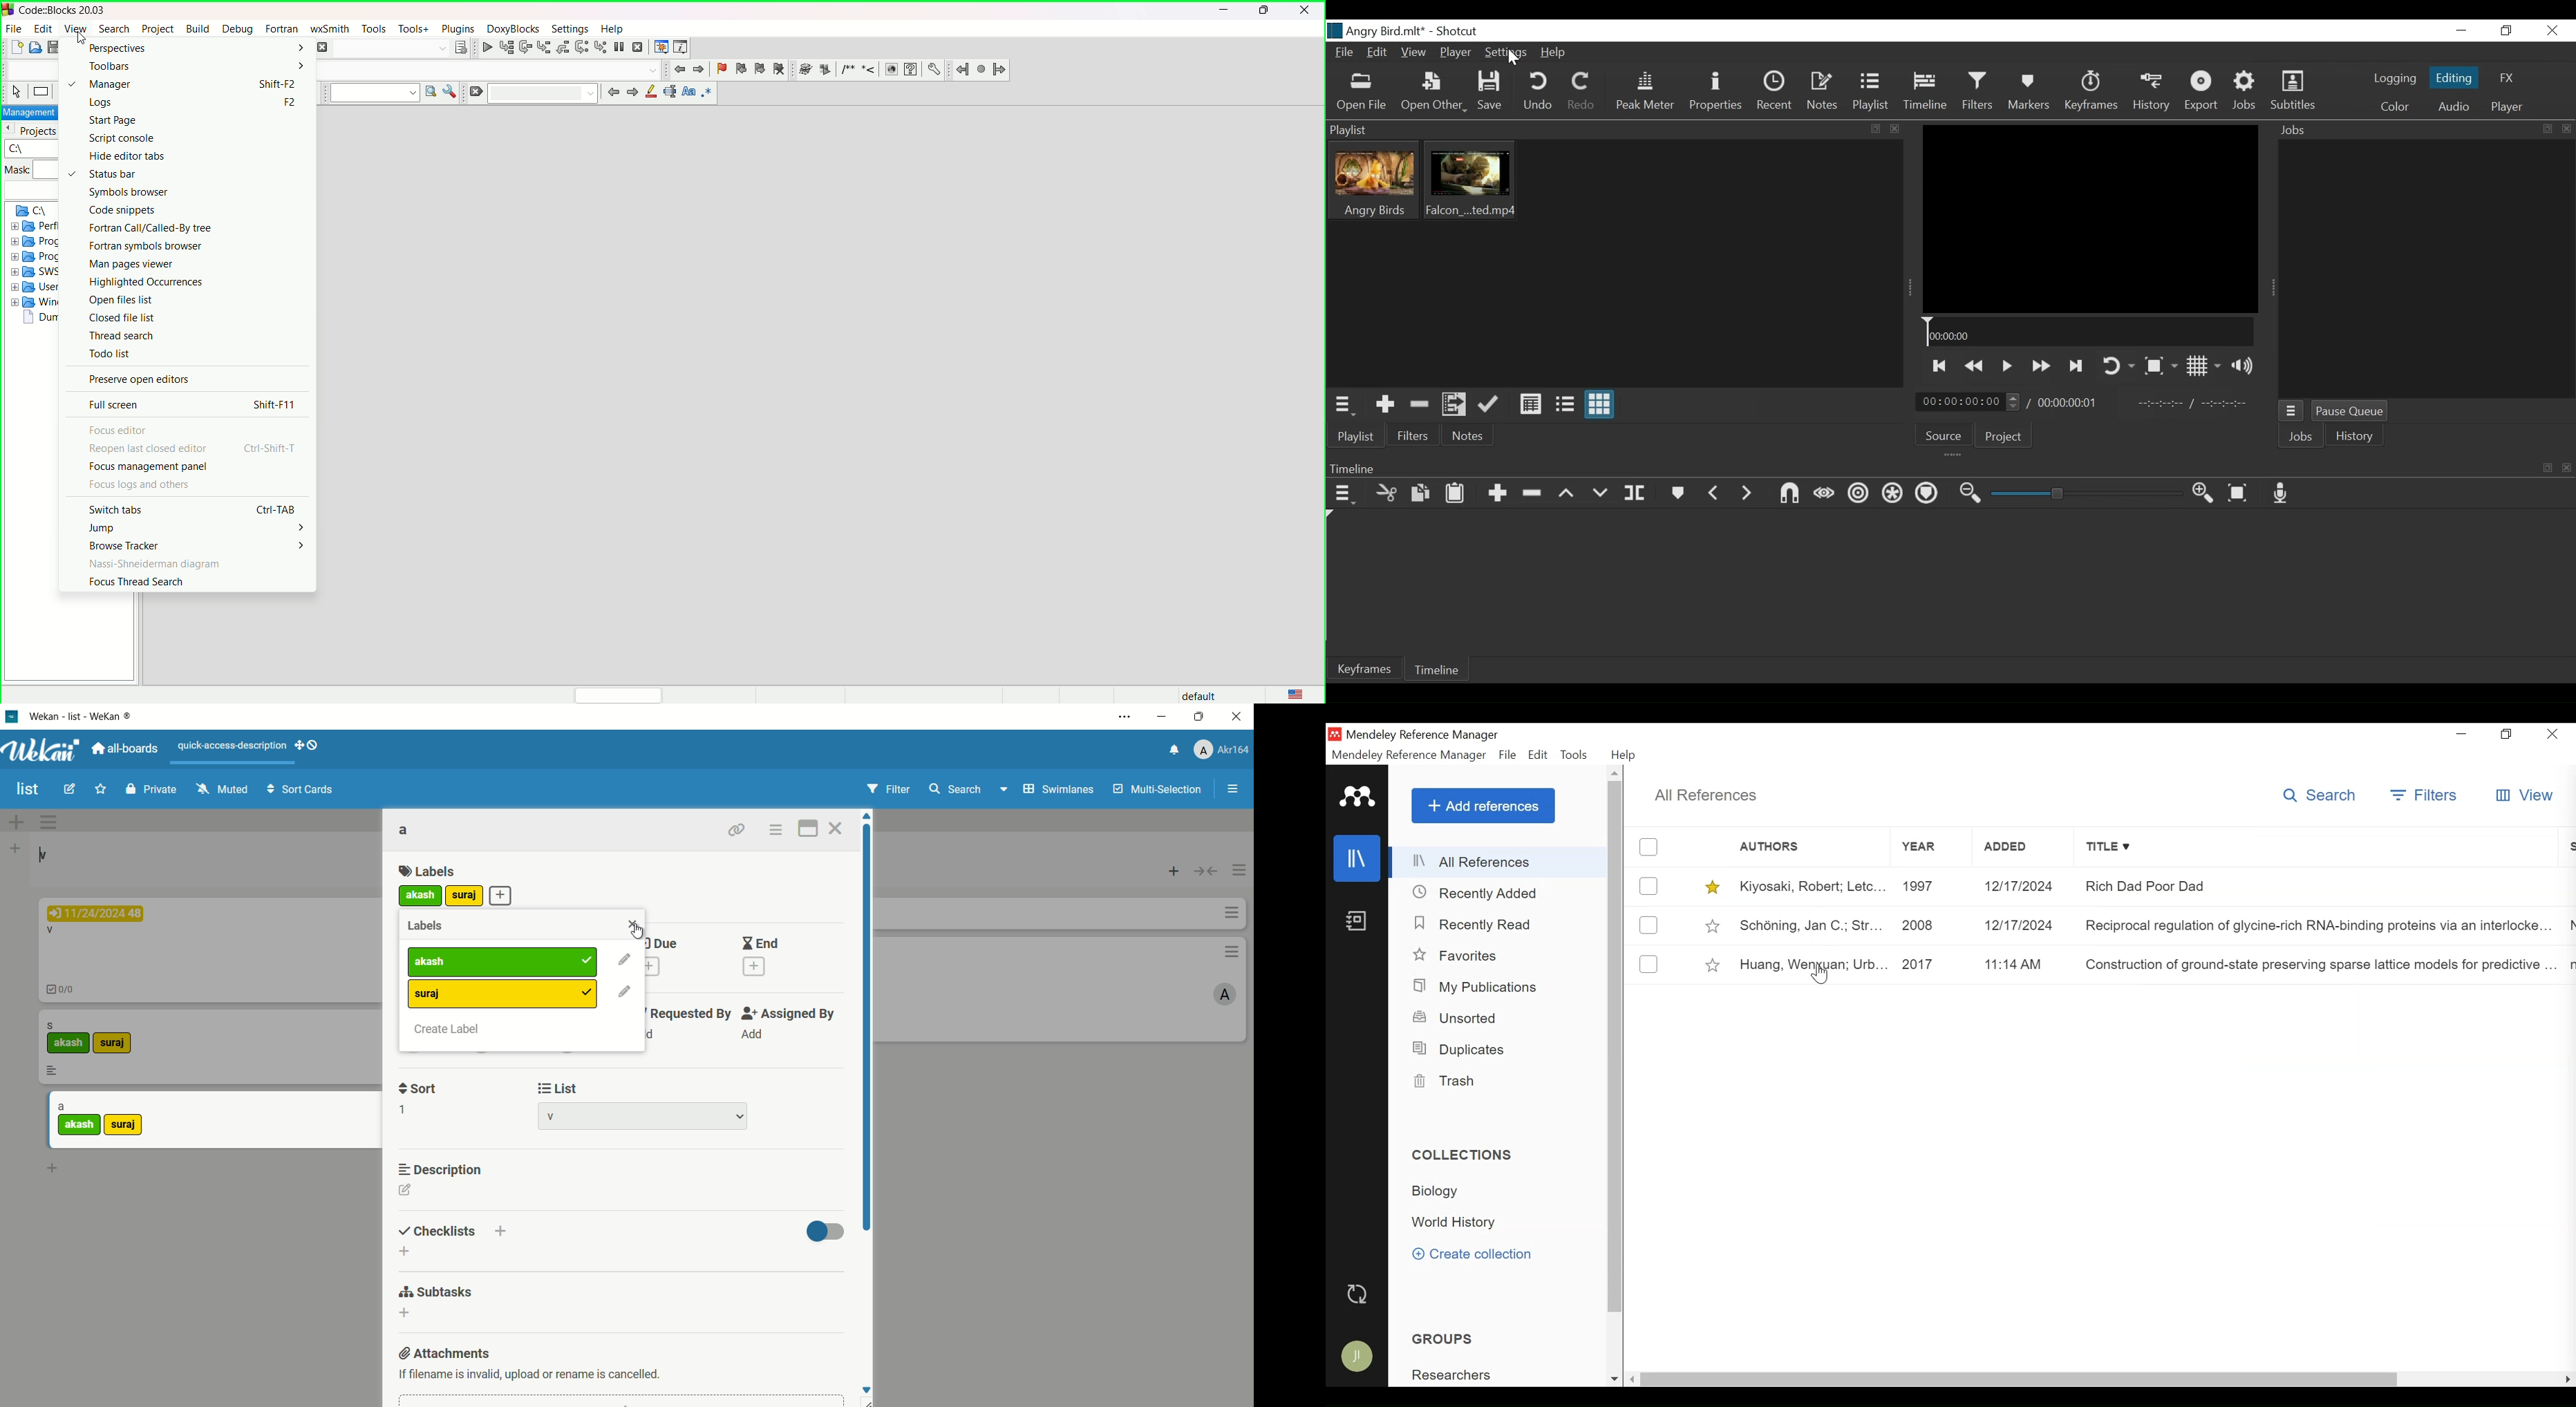 This screenshot has height=1428, width=2576. What do you see at coordinates (768, 941) in the screenshot?
I see `End` at bounding box center [768, 941].